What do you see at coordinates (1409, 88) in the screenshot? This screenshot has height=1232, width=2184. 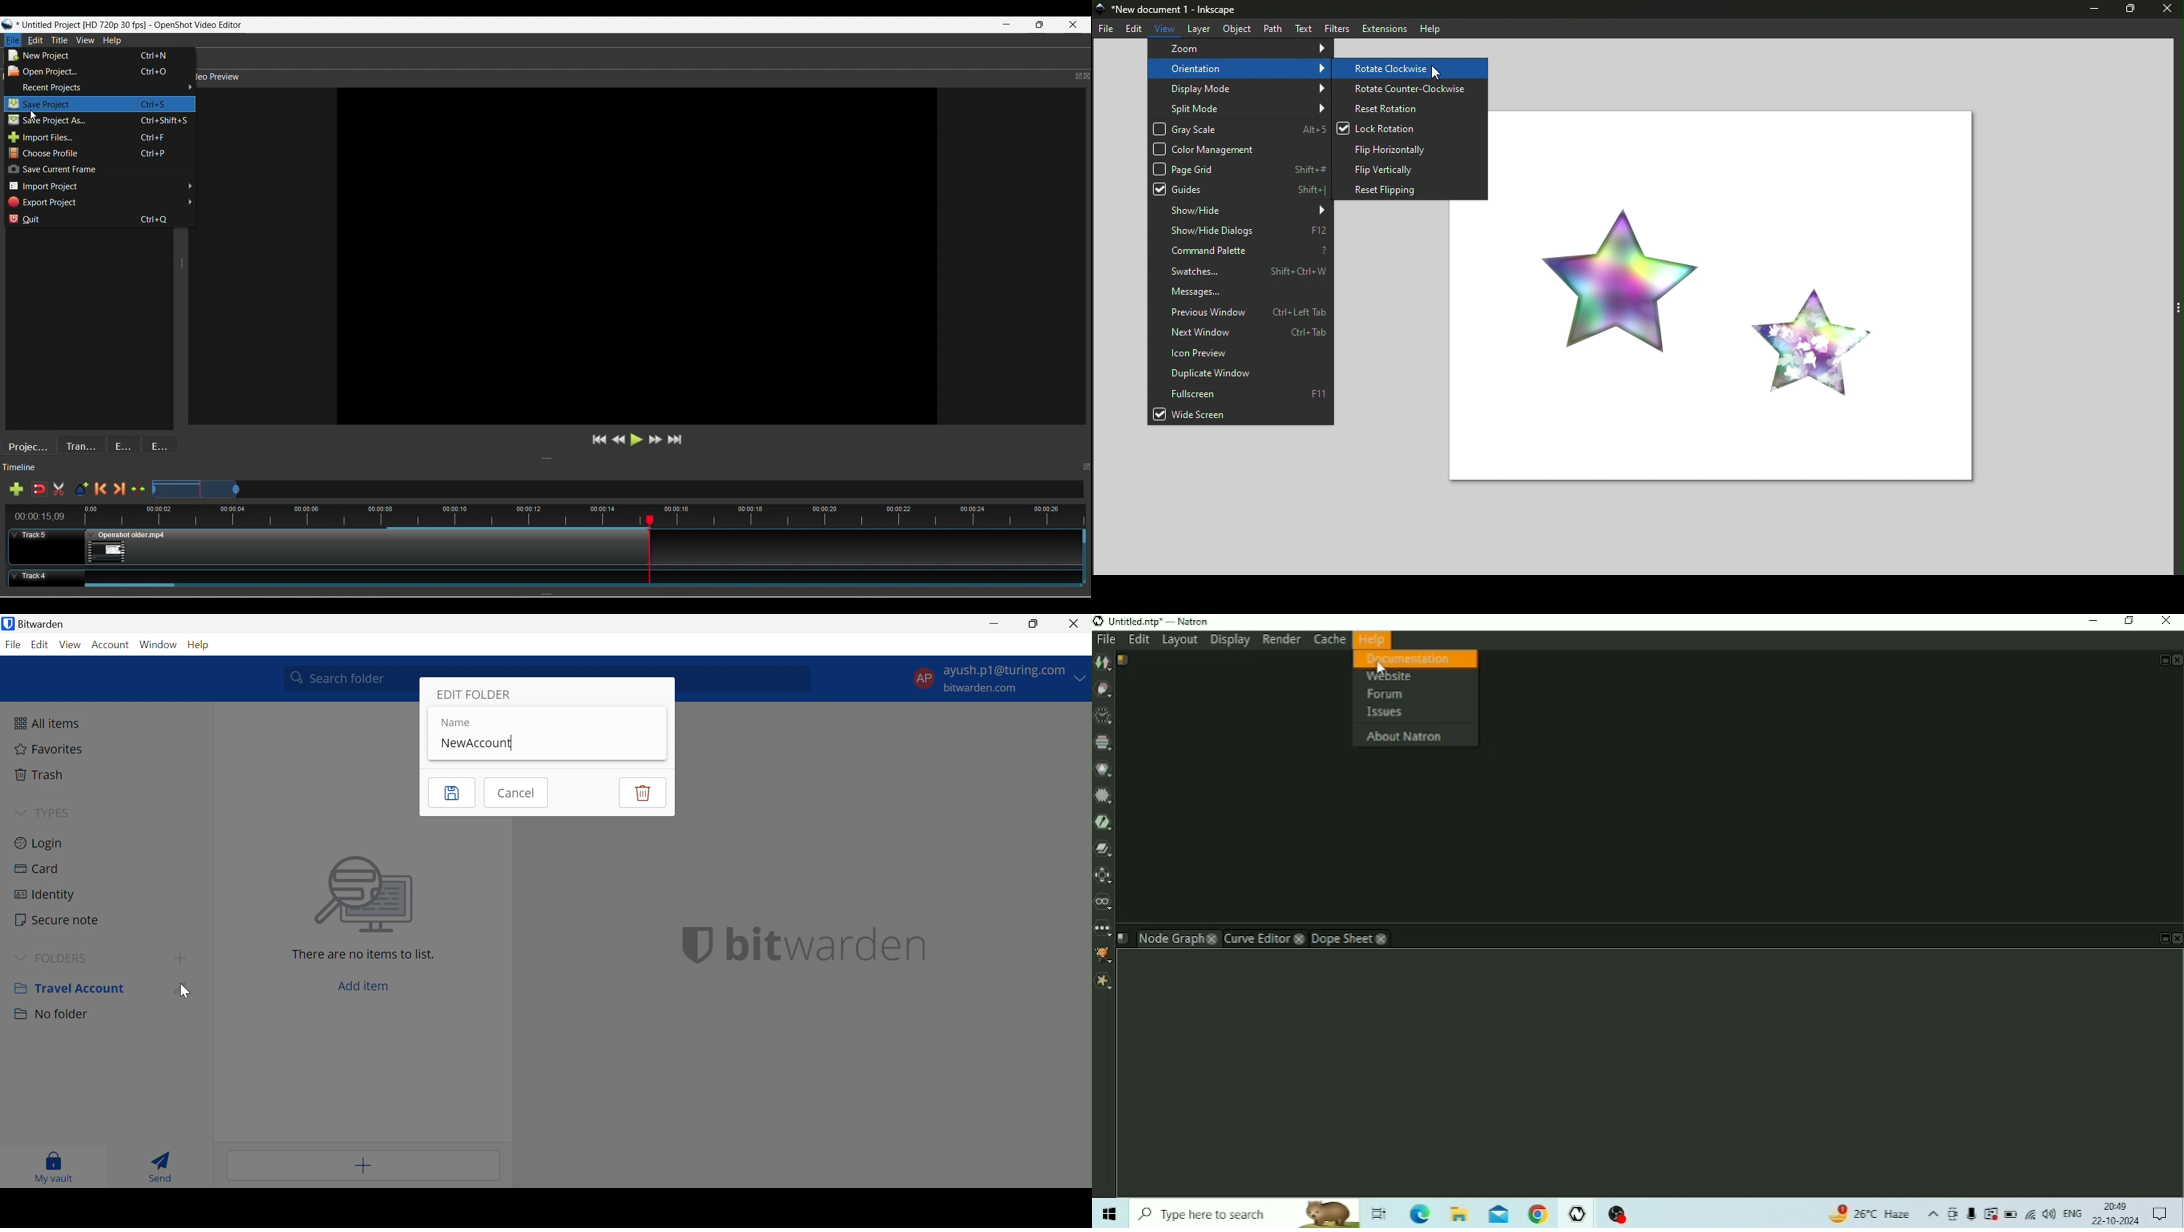 I see `Rotate counter-clockwise` at bounding box center [1409, 88].